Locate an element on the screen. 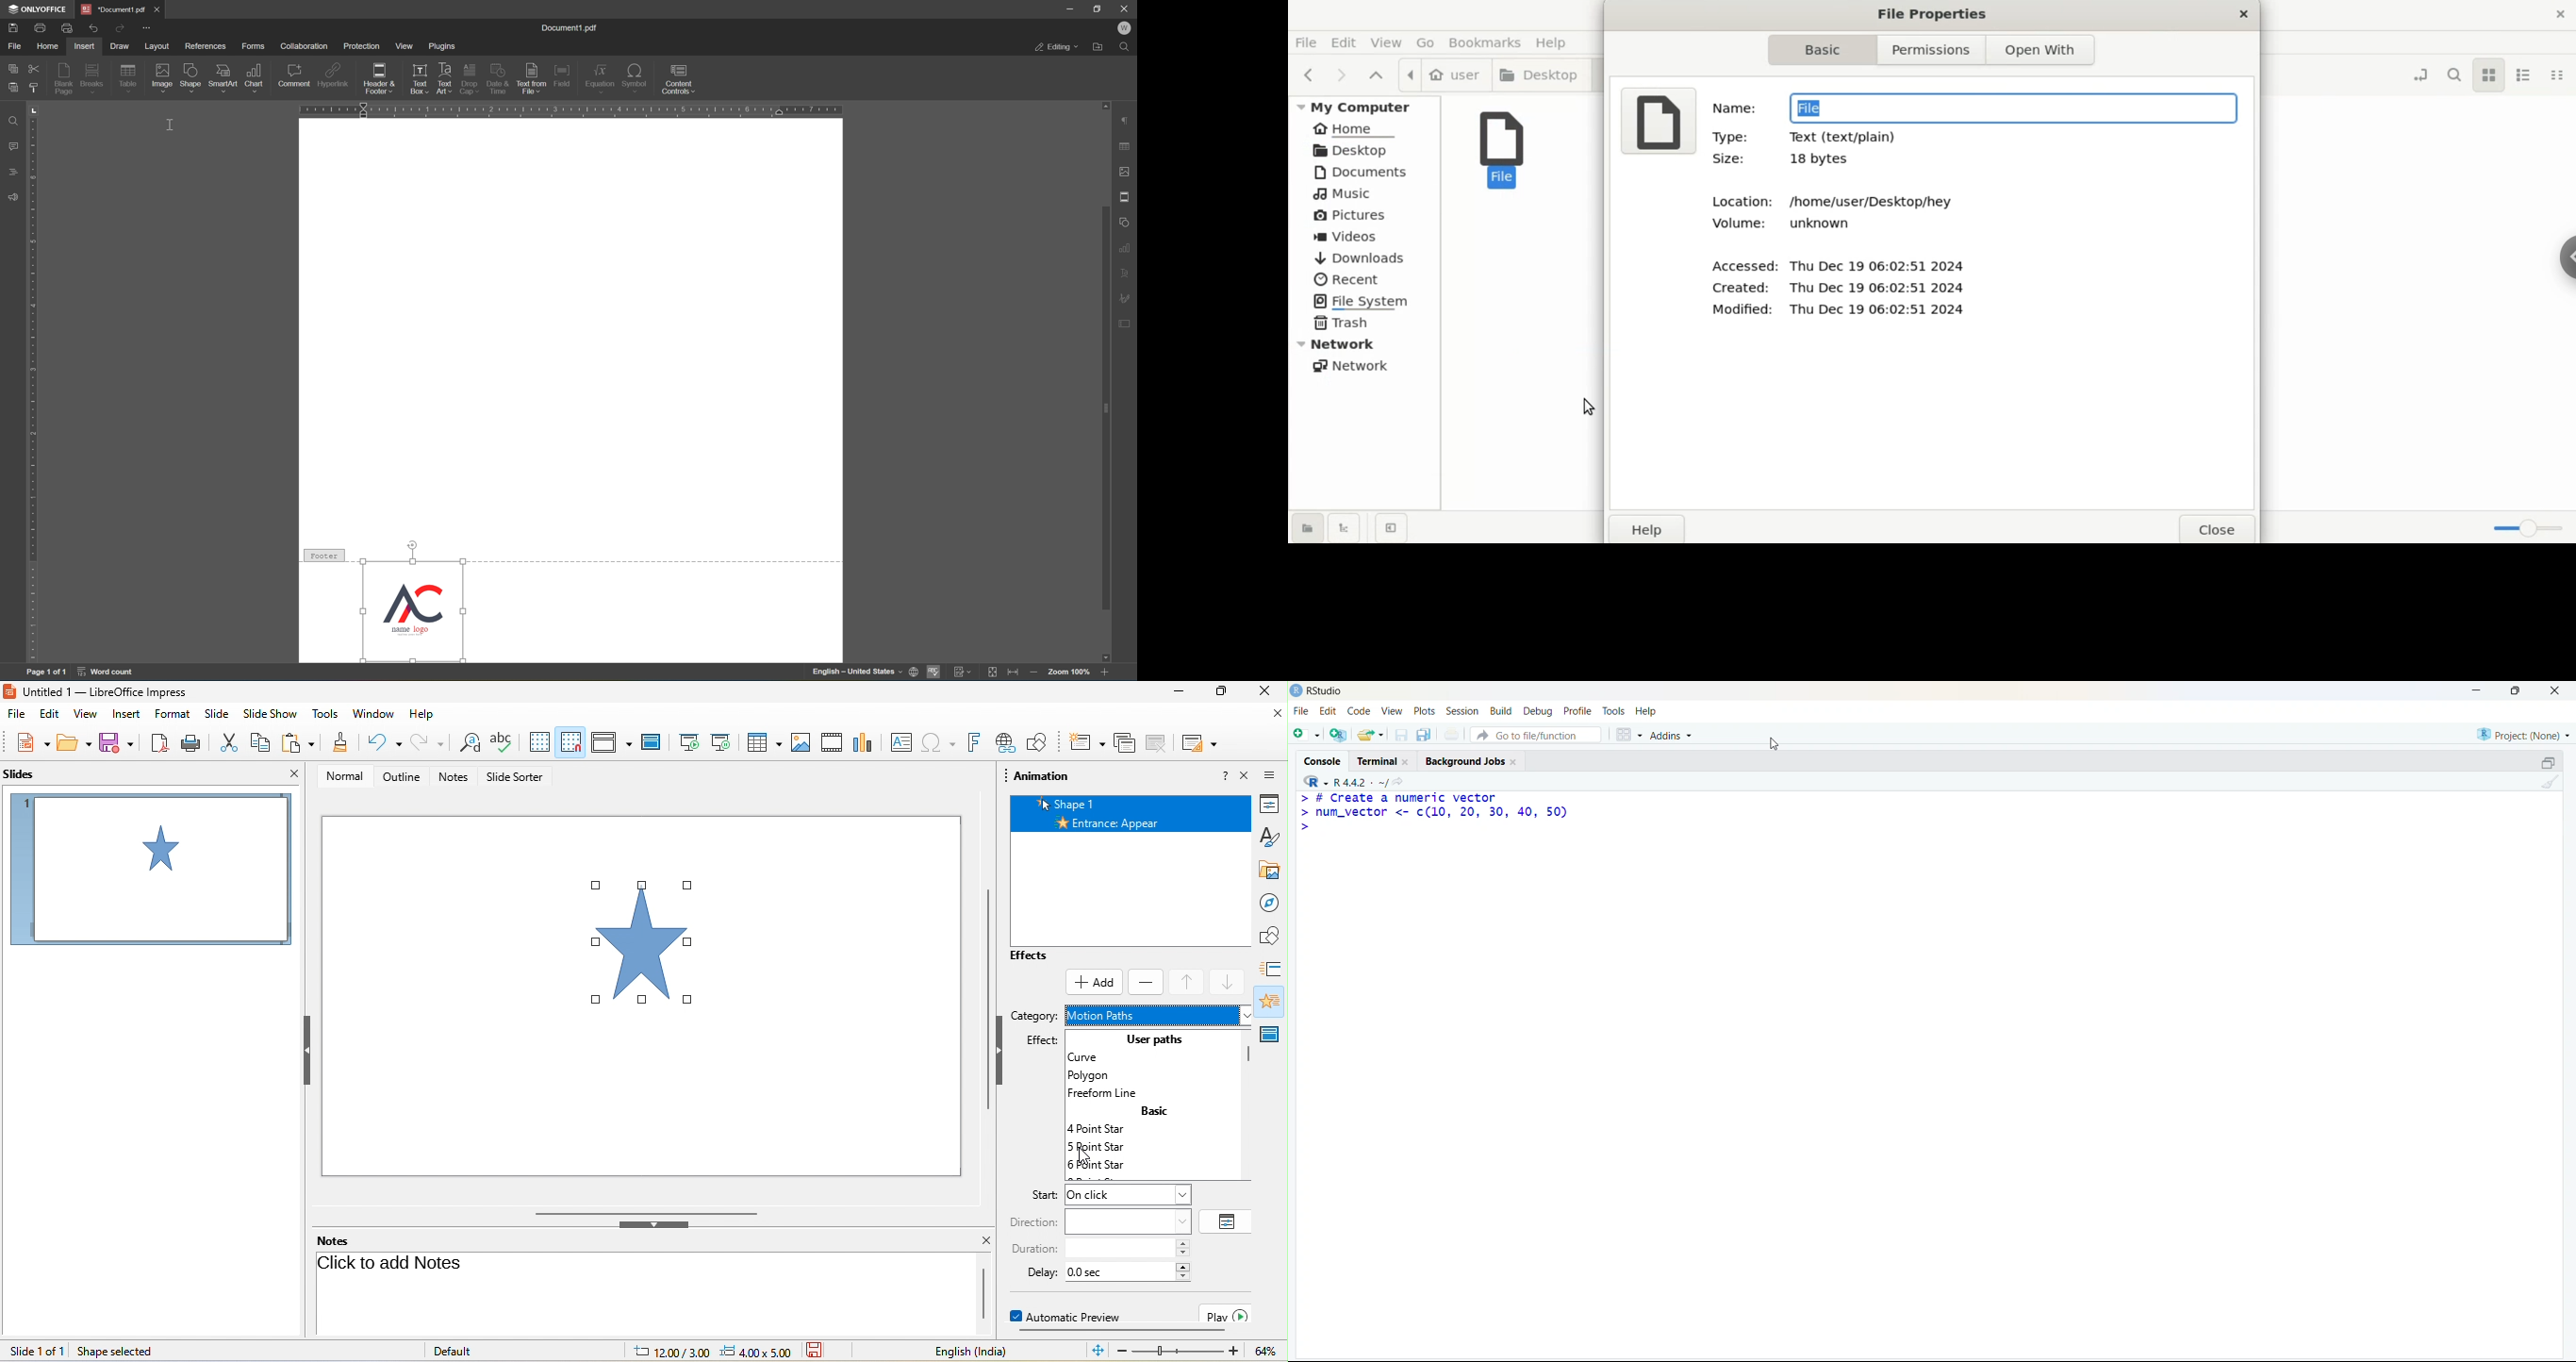 This screenshot has height=1372, width=2576. cursor is located at coordinates (1774, 743).